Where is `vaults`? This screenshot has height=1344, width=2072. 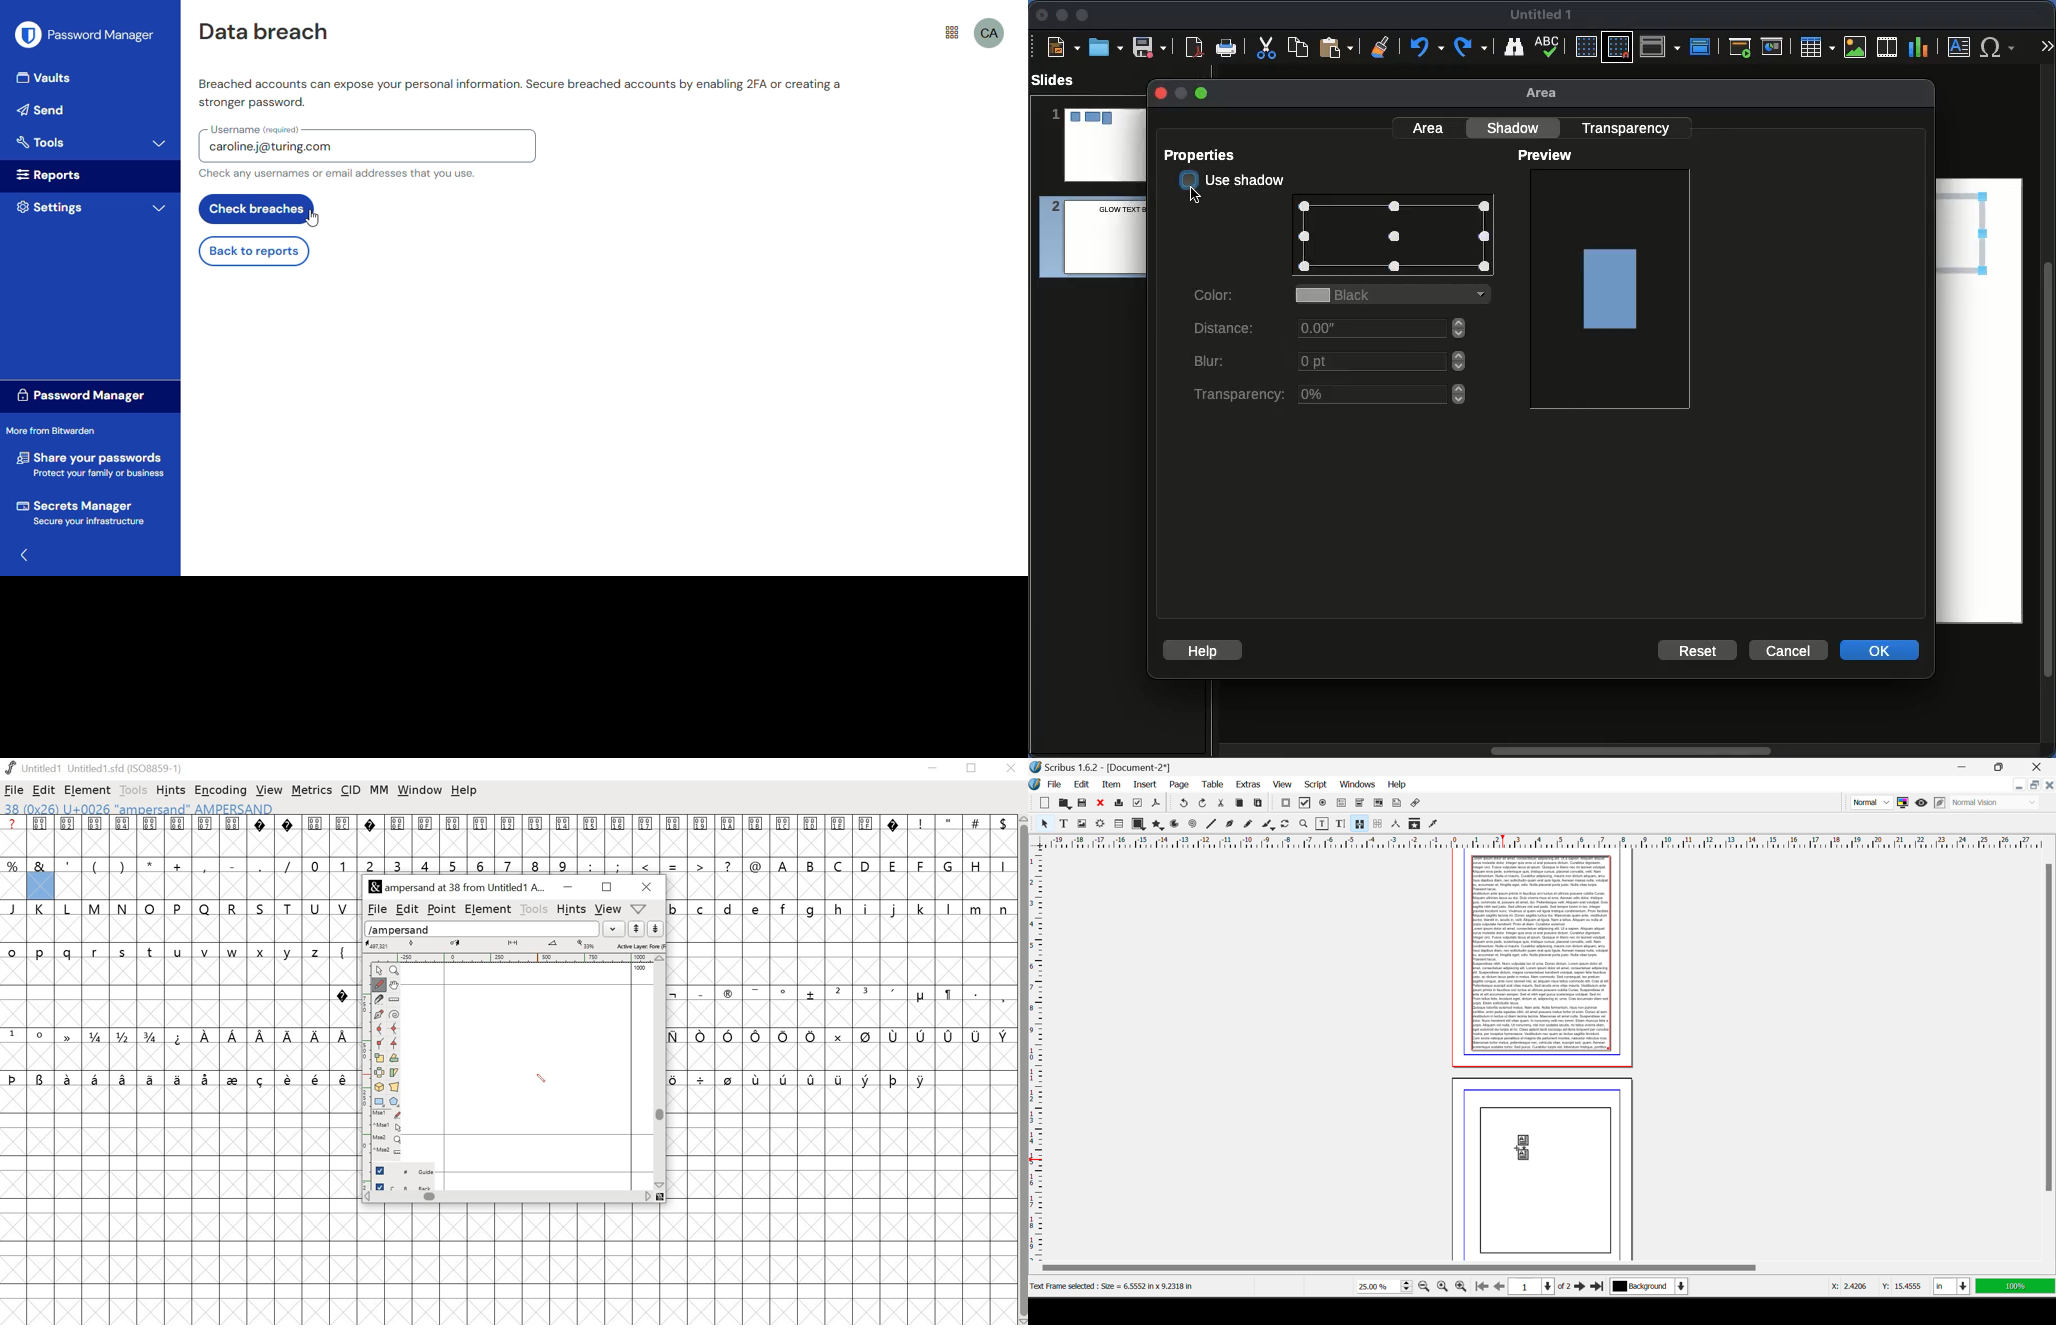 vaults is located at coordinates (46, 77).